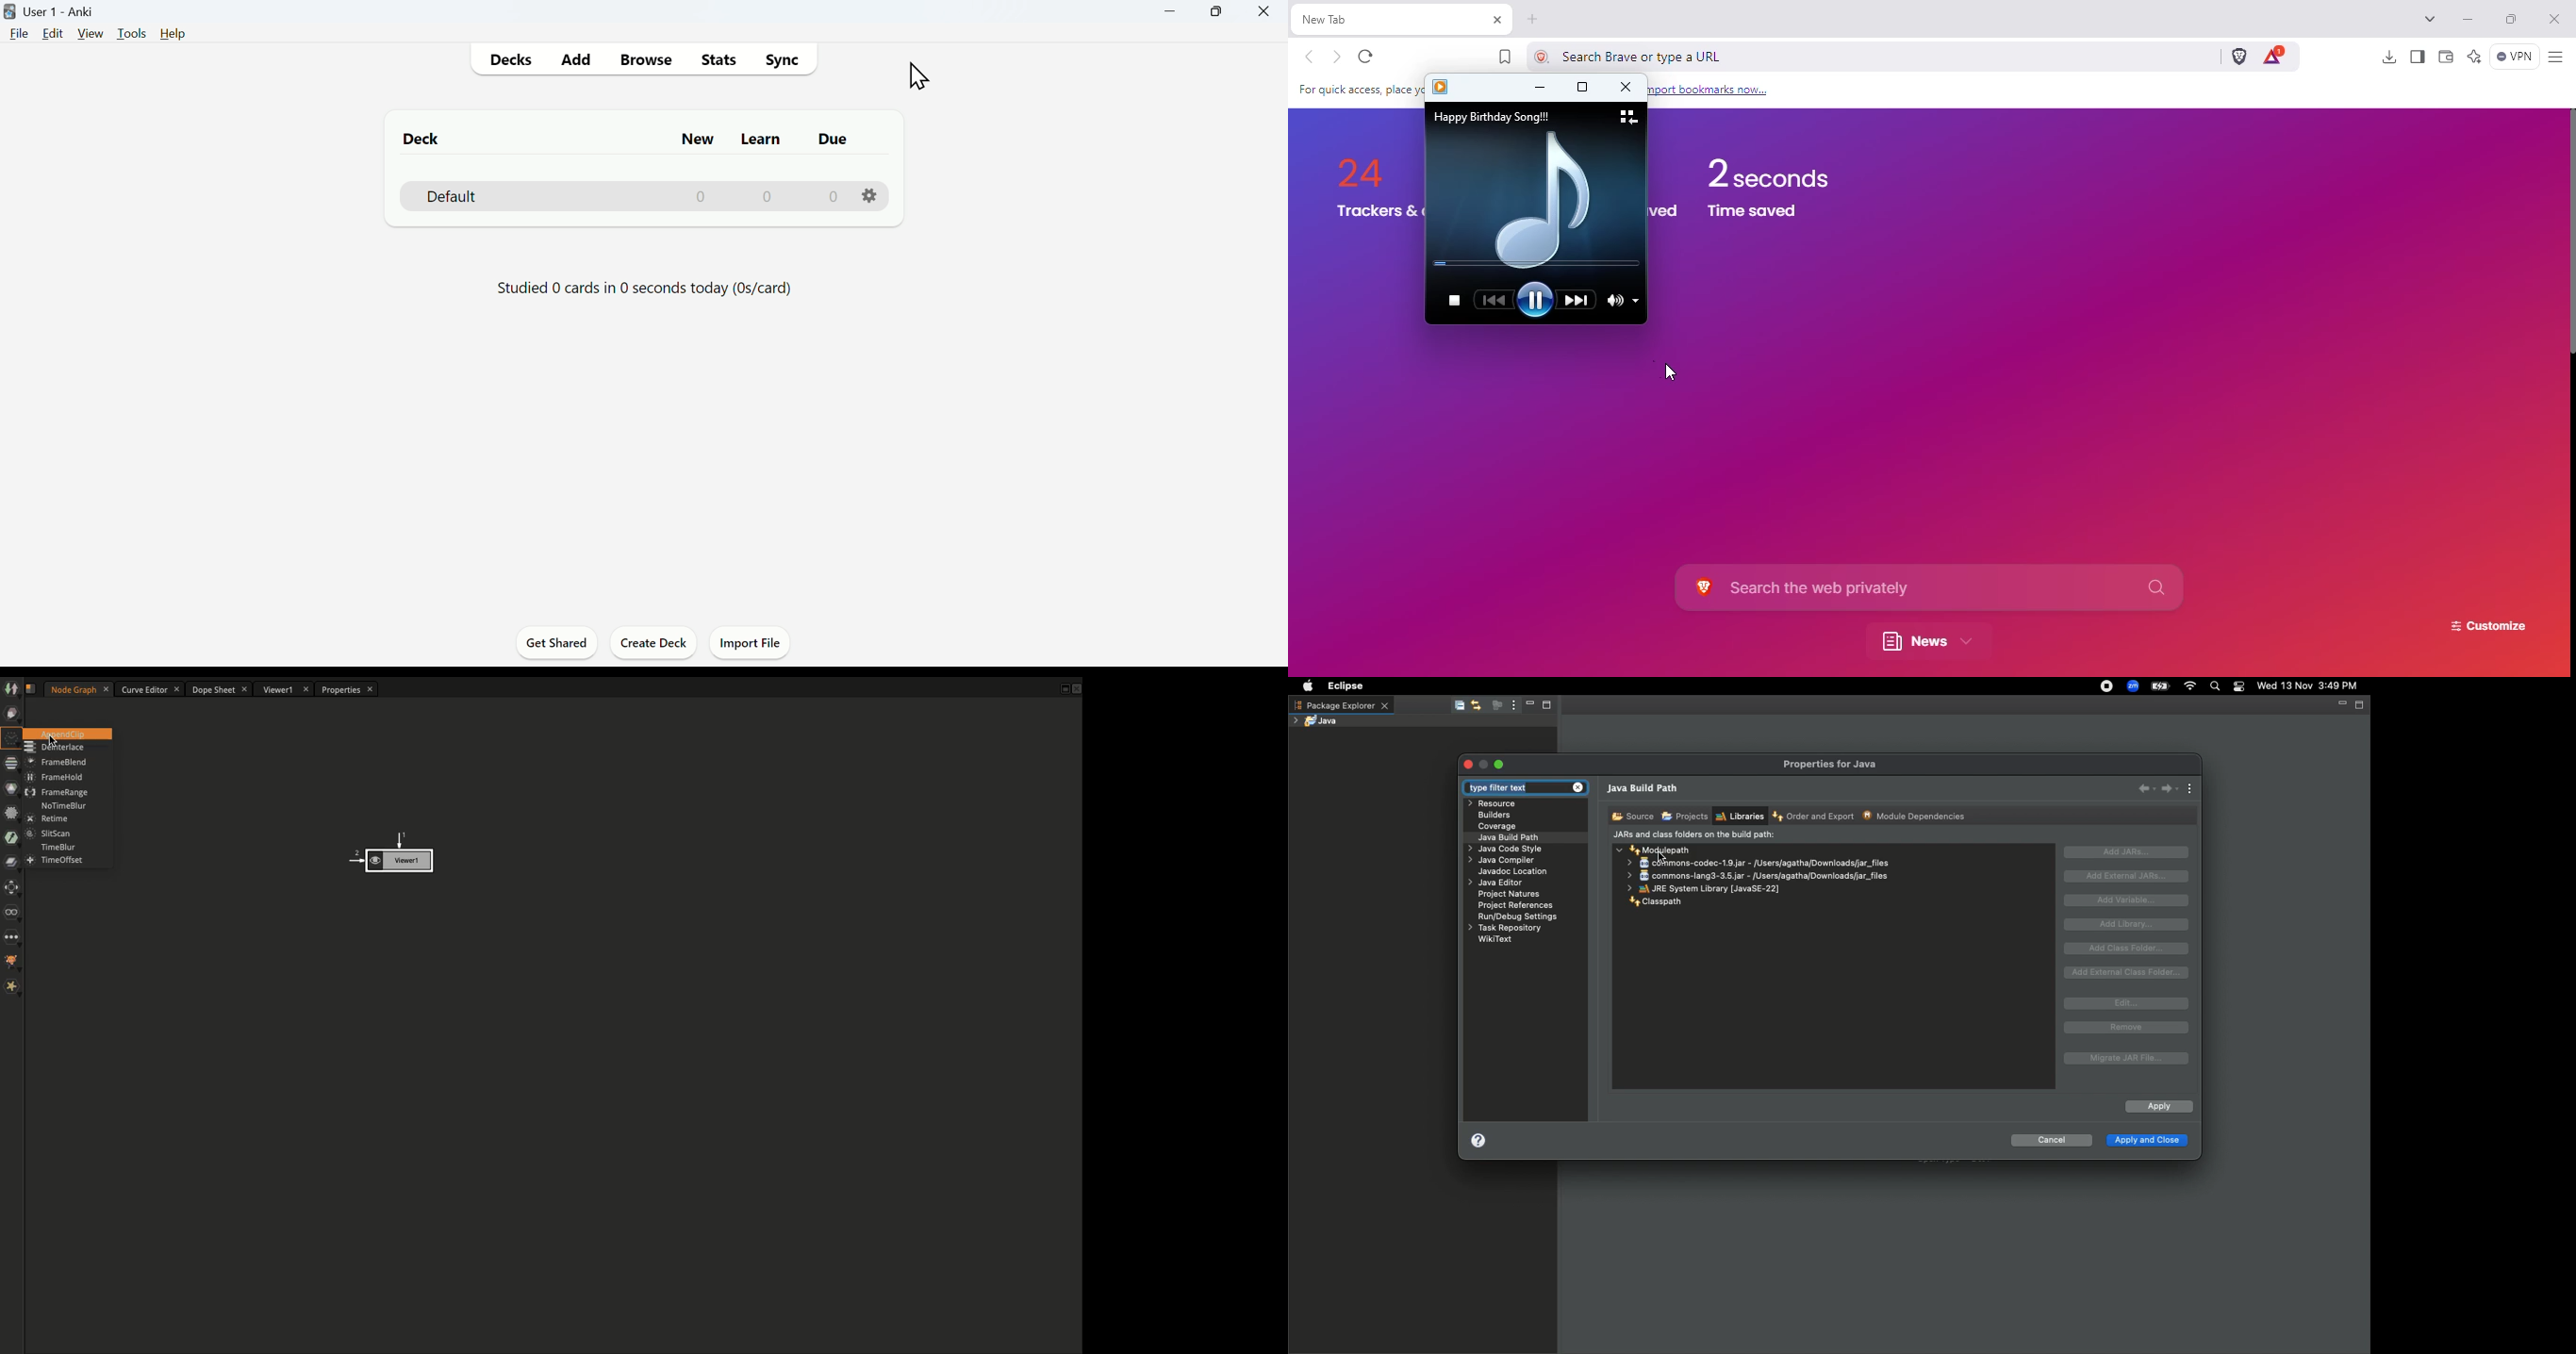  What do you see at coordinates (173, 34) in the screenshot?
I see `Help` at bounding box center [173, 34].